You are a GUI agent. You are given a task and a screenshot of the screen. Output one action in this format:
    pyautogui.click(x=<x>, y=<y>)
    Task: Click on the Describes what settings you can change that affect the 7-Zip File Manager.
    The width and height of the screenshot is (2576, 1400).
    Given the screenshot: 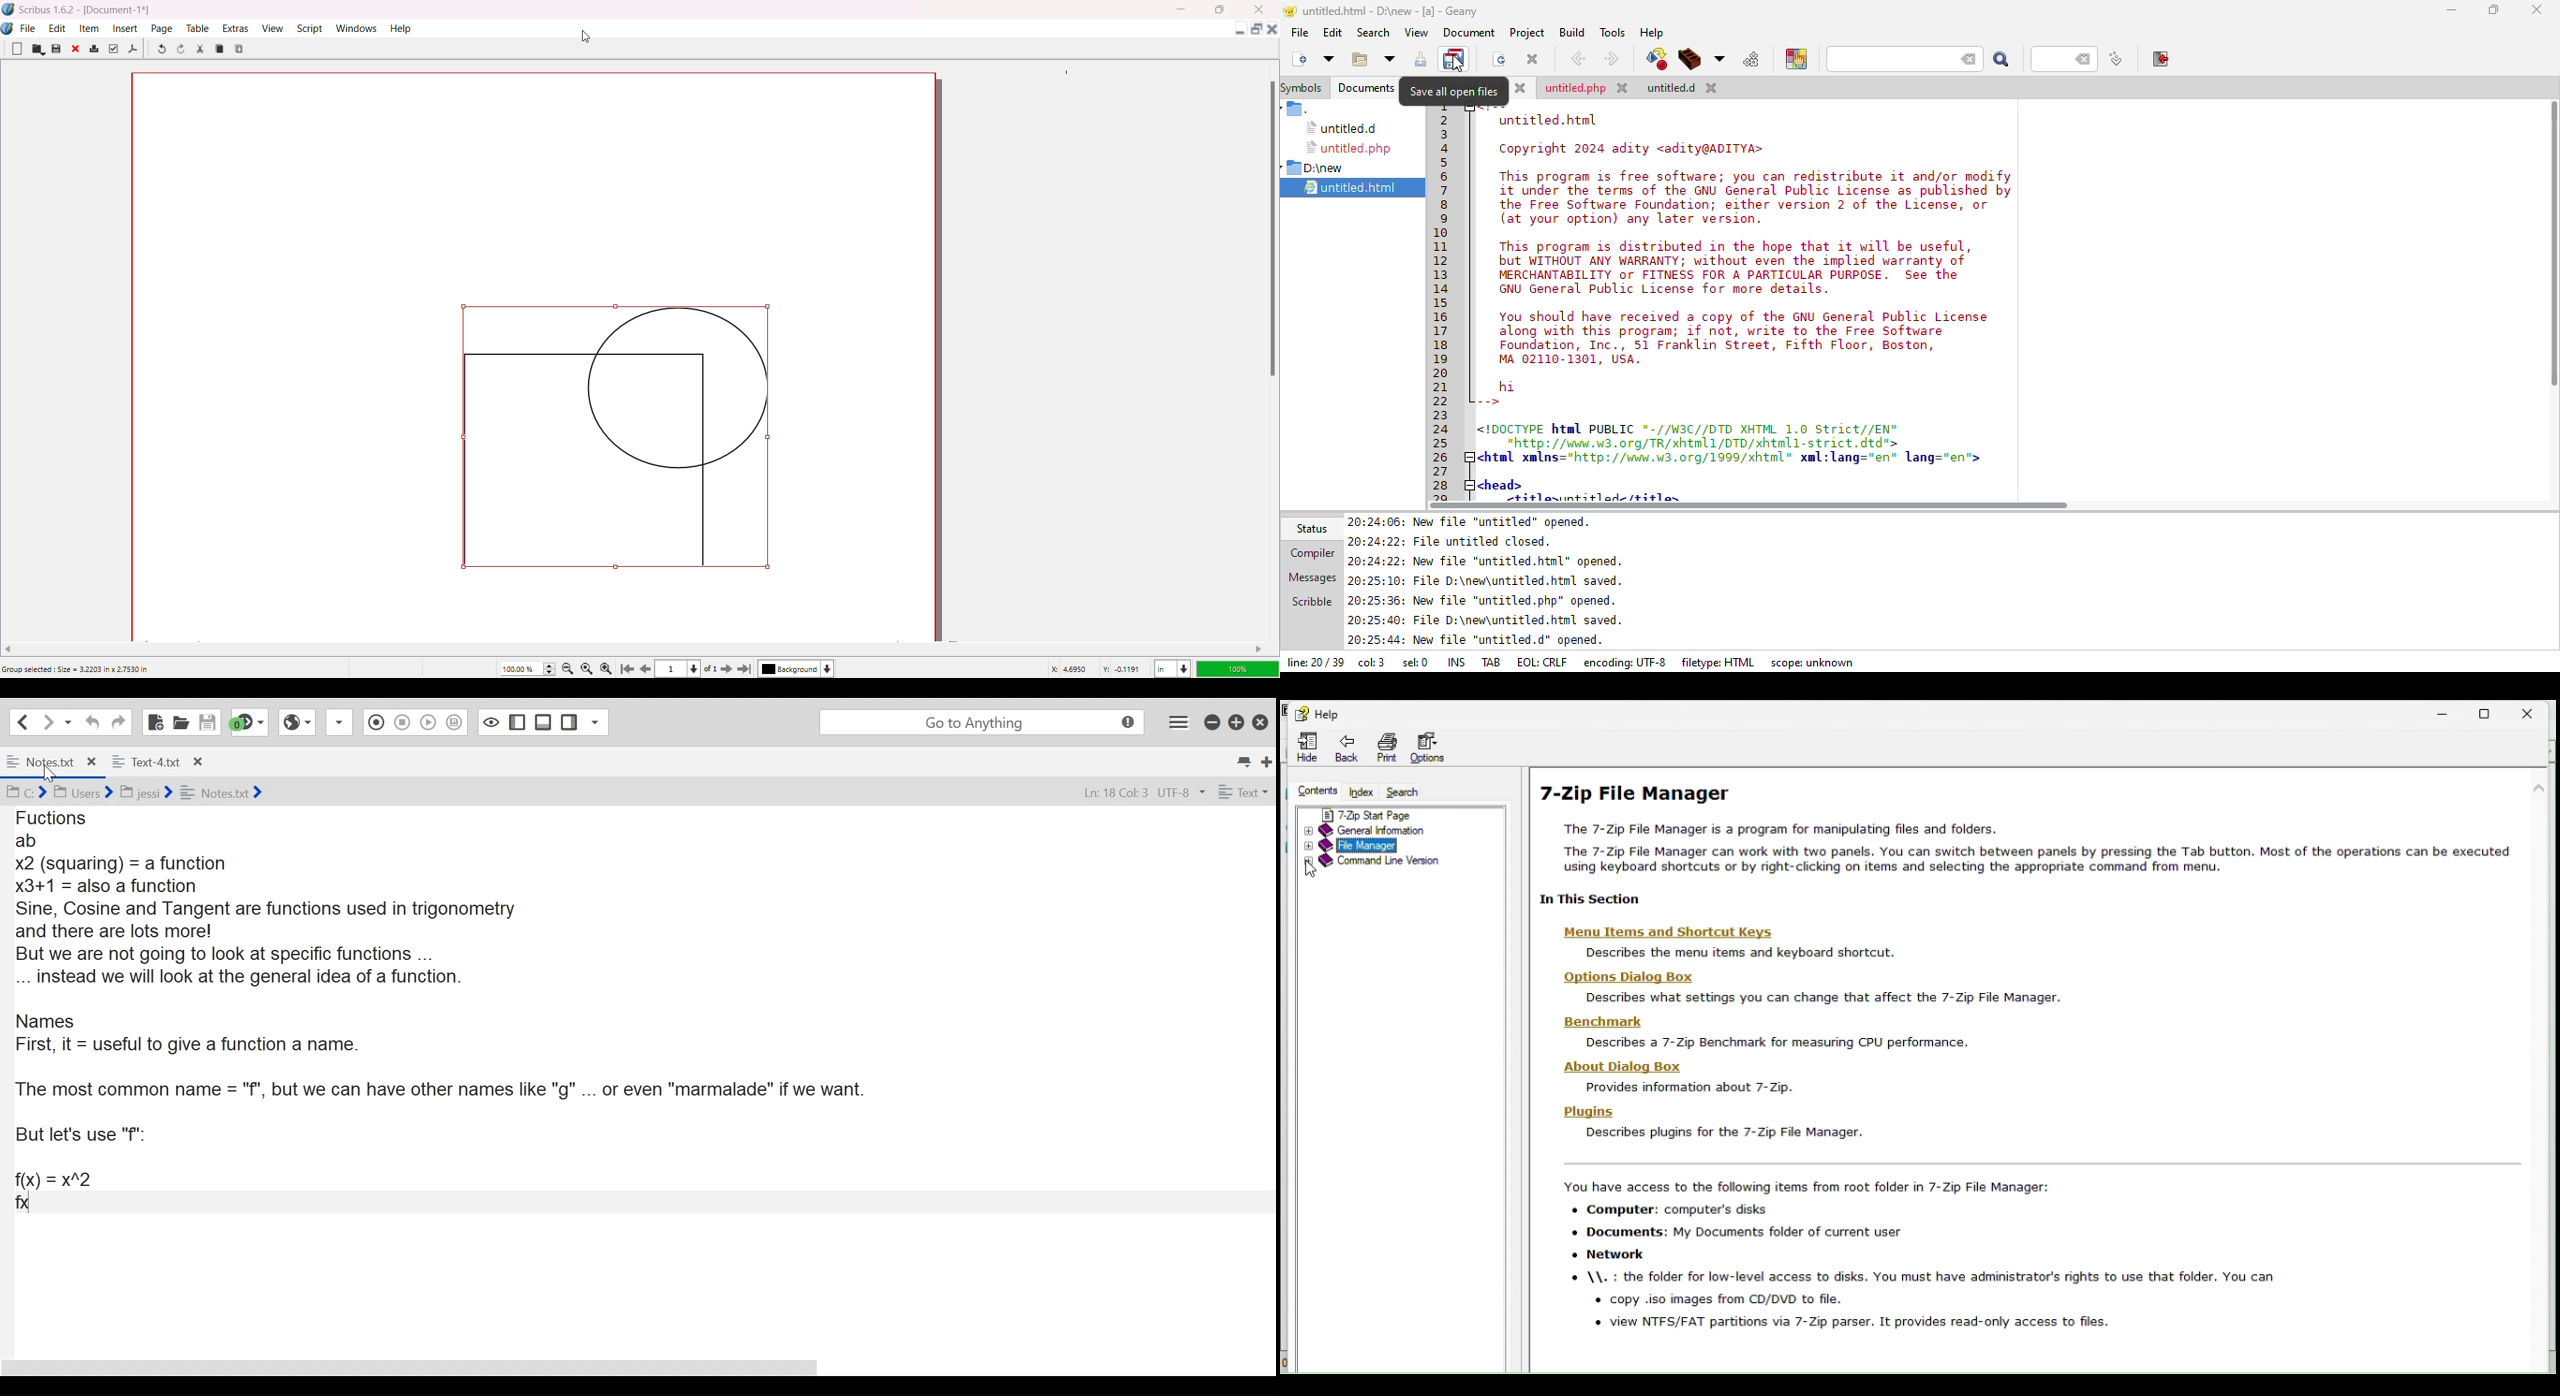 What is the action you would take?
    pyautogui.click(x=1818, y=998)
    